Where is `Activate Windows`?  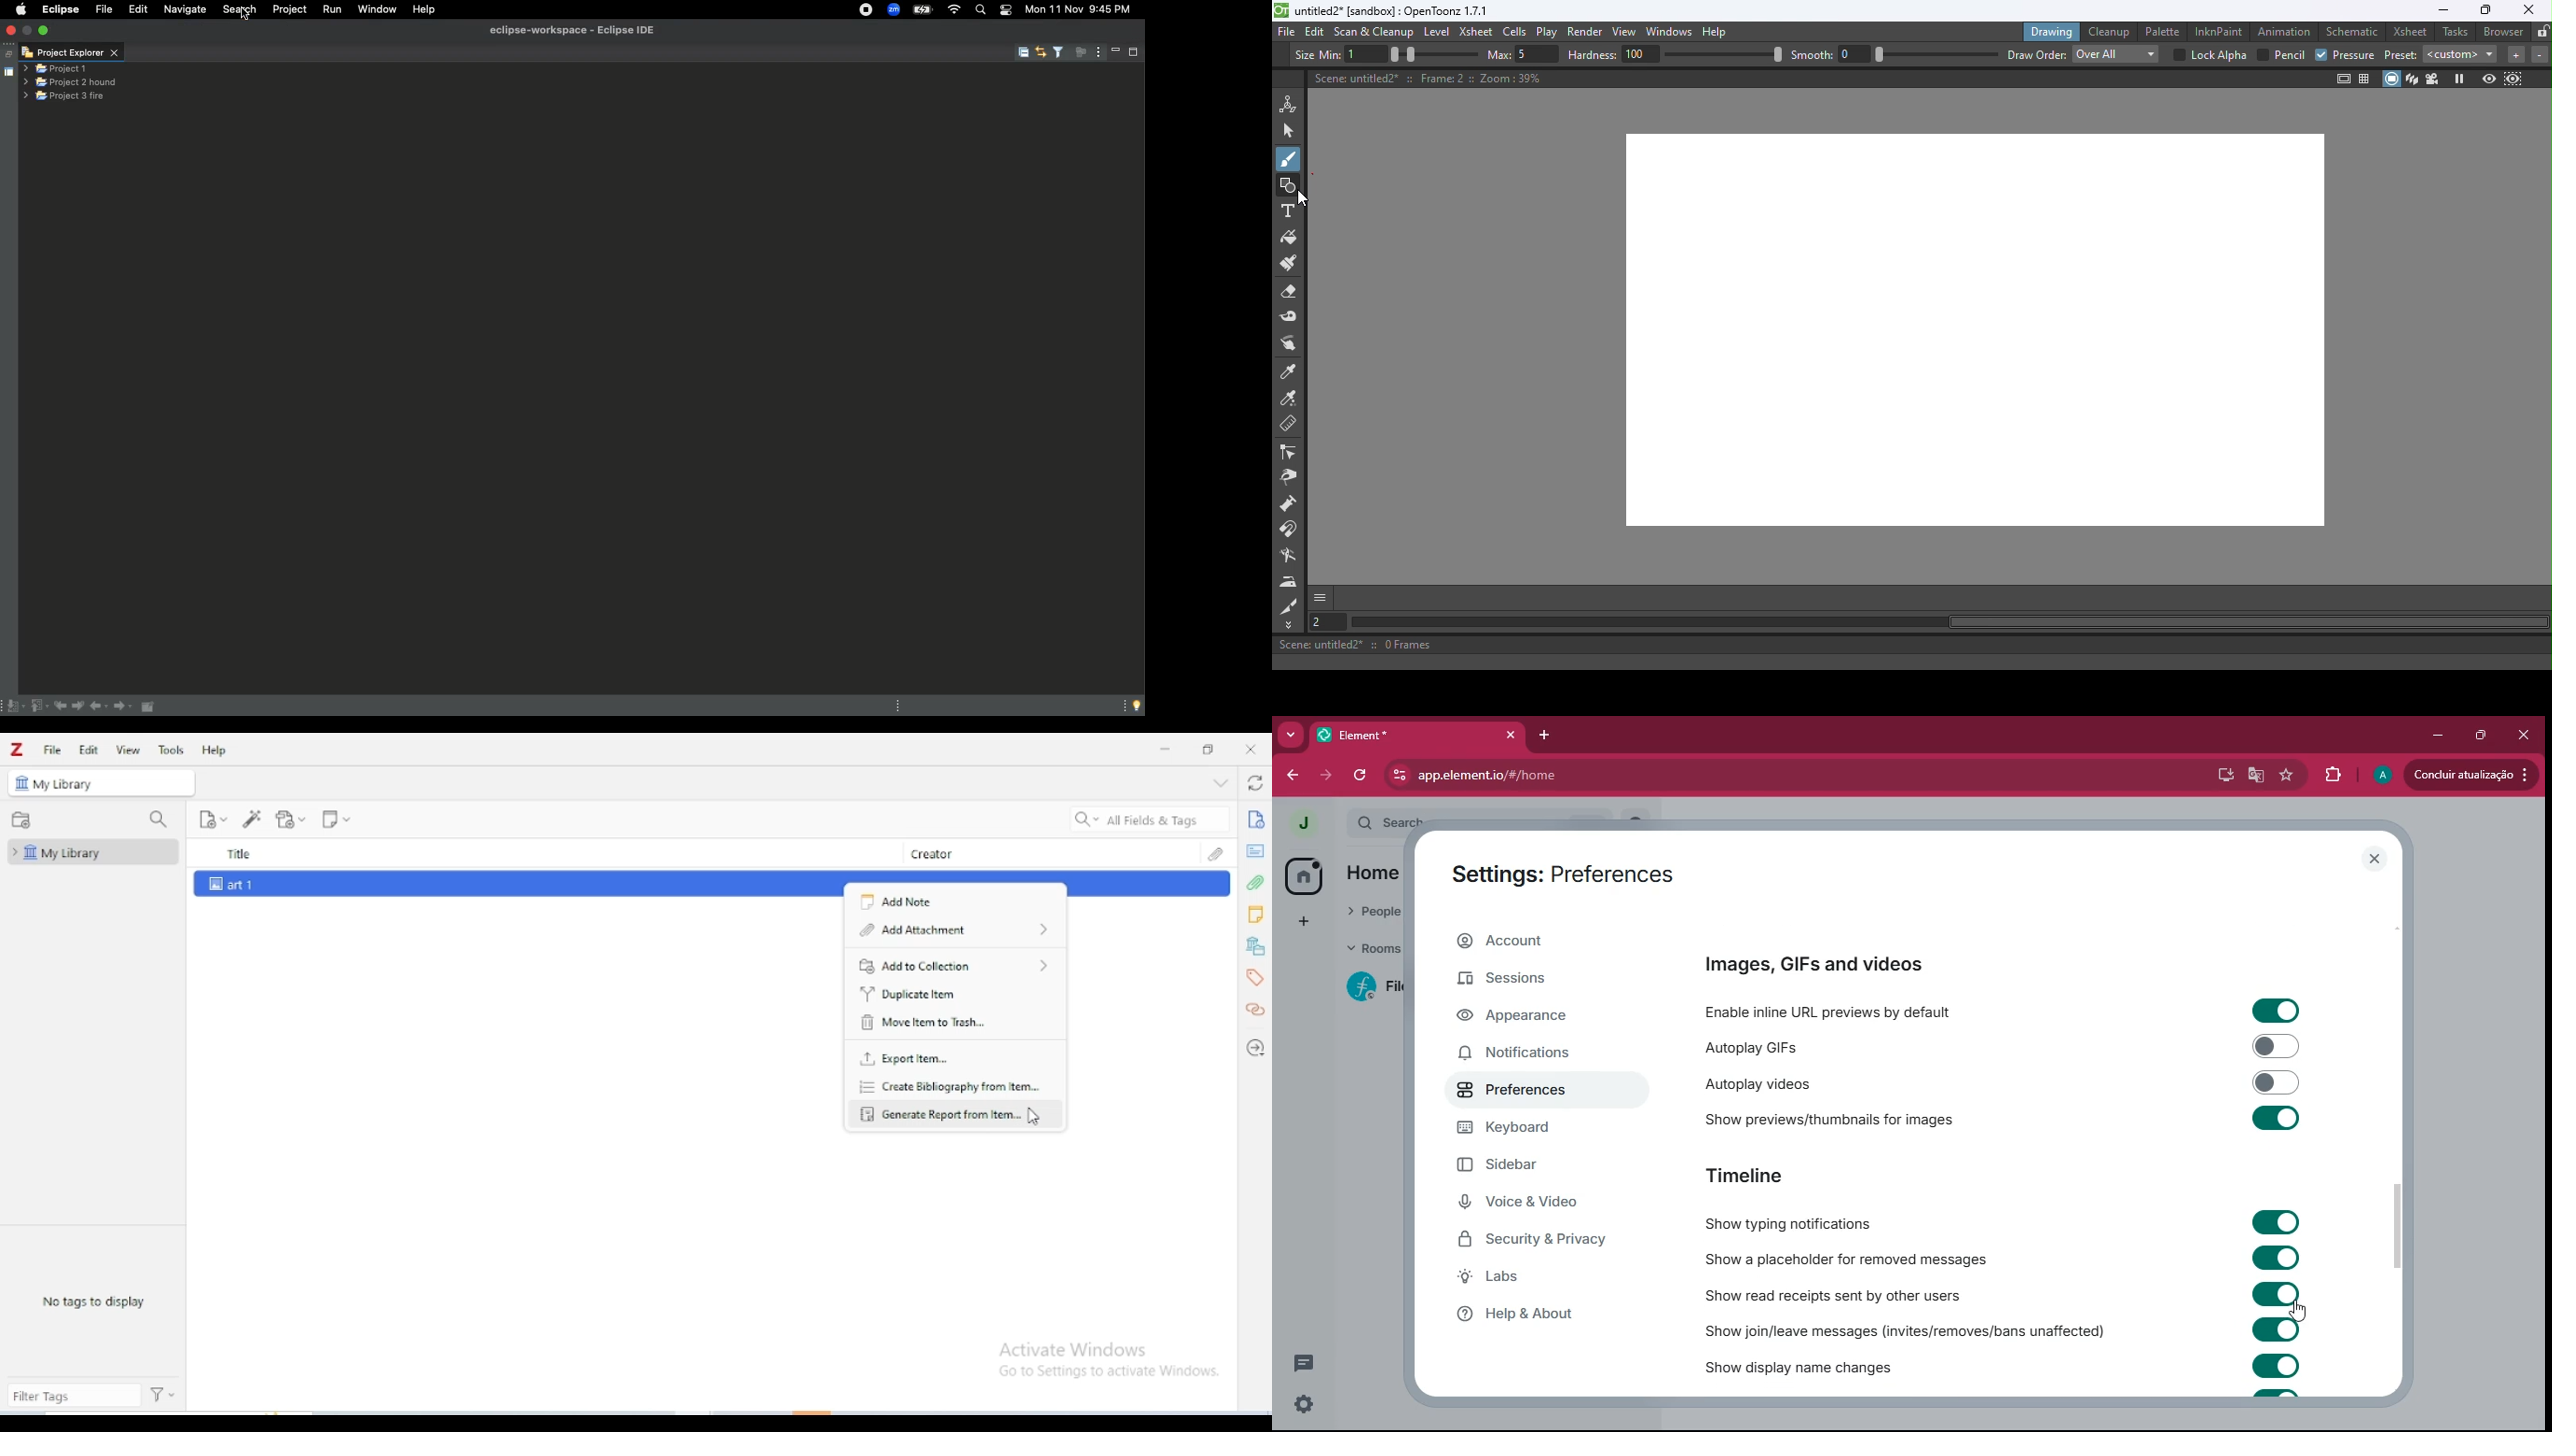 Activate Windows is located at coordinates (1074, 1349).